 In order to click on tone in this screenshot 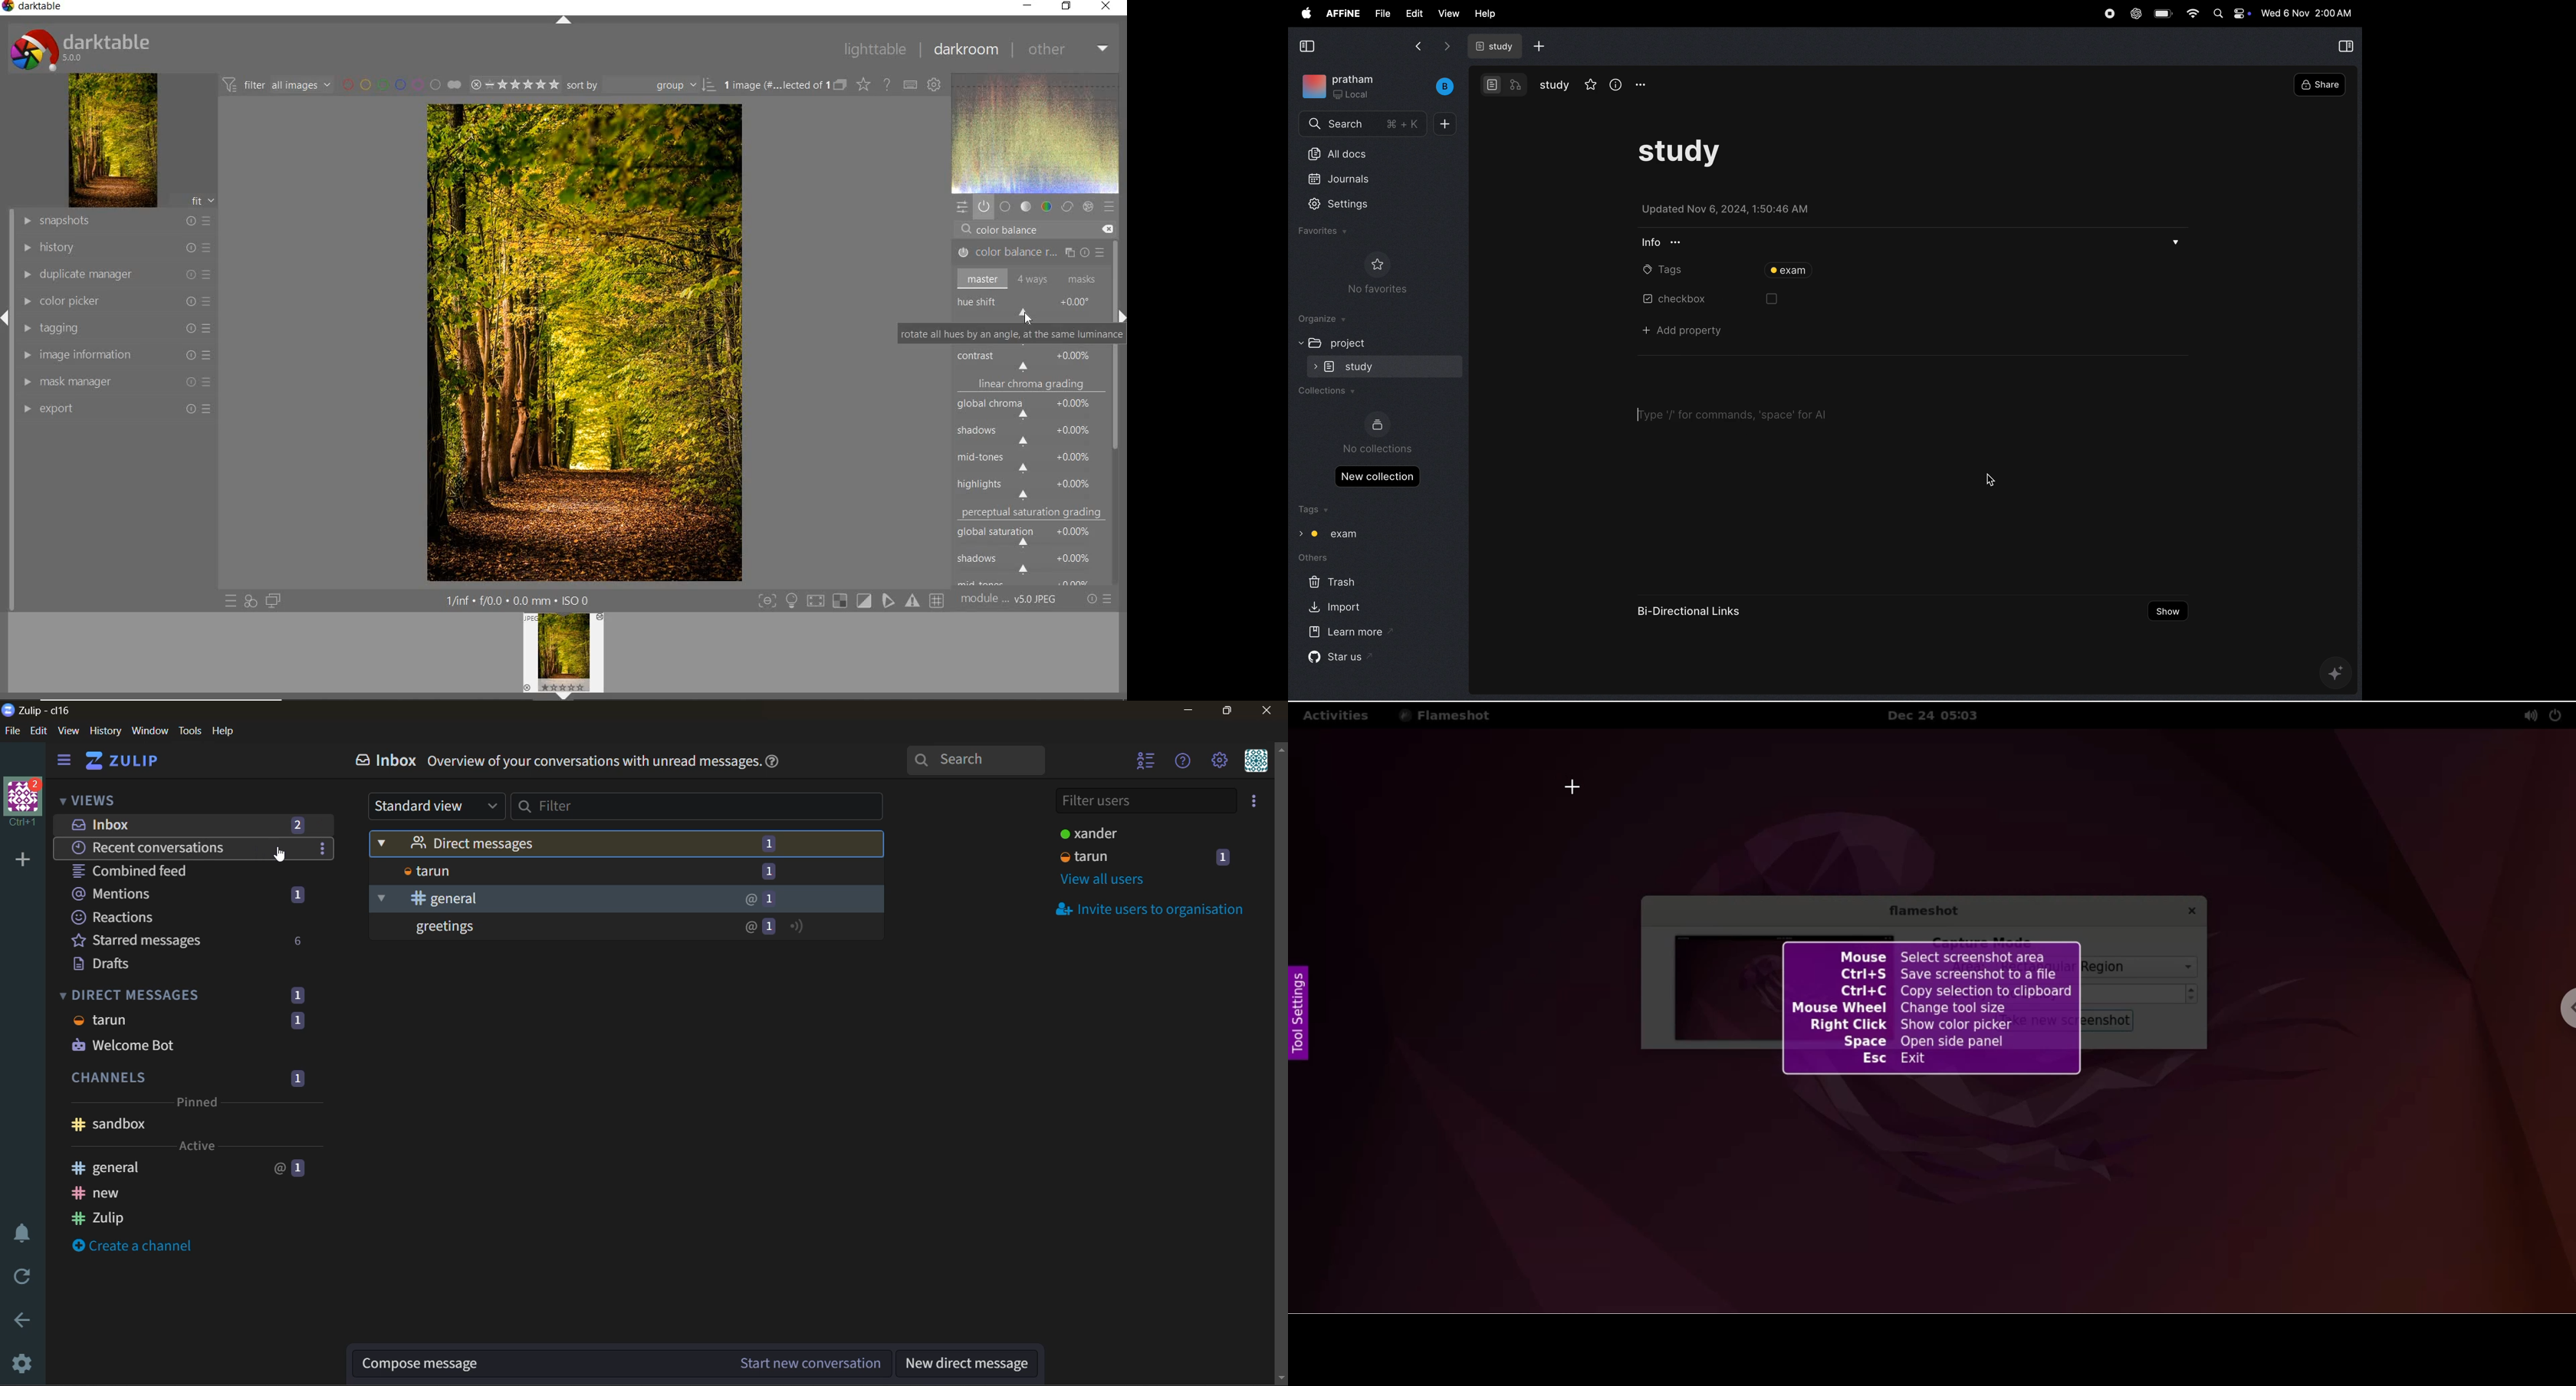, I will do `click(1026, 207)`.